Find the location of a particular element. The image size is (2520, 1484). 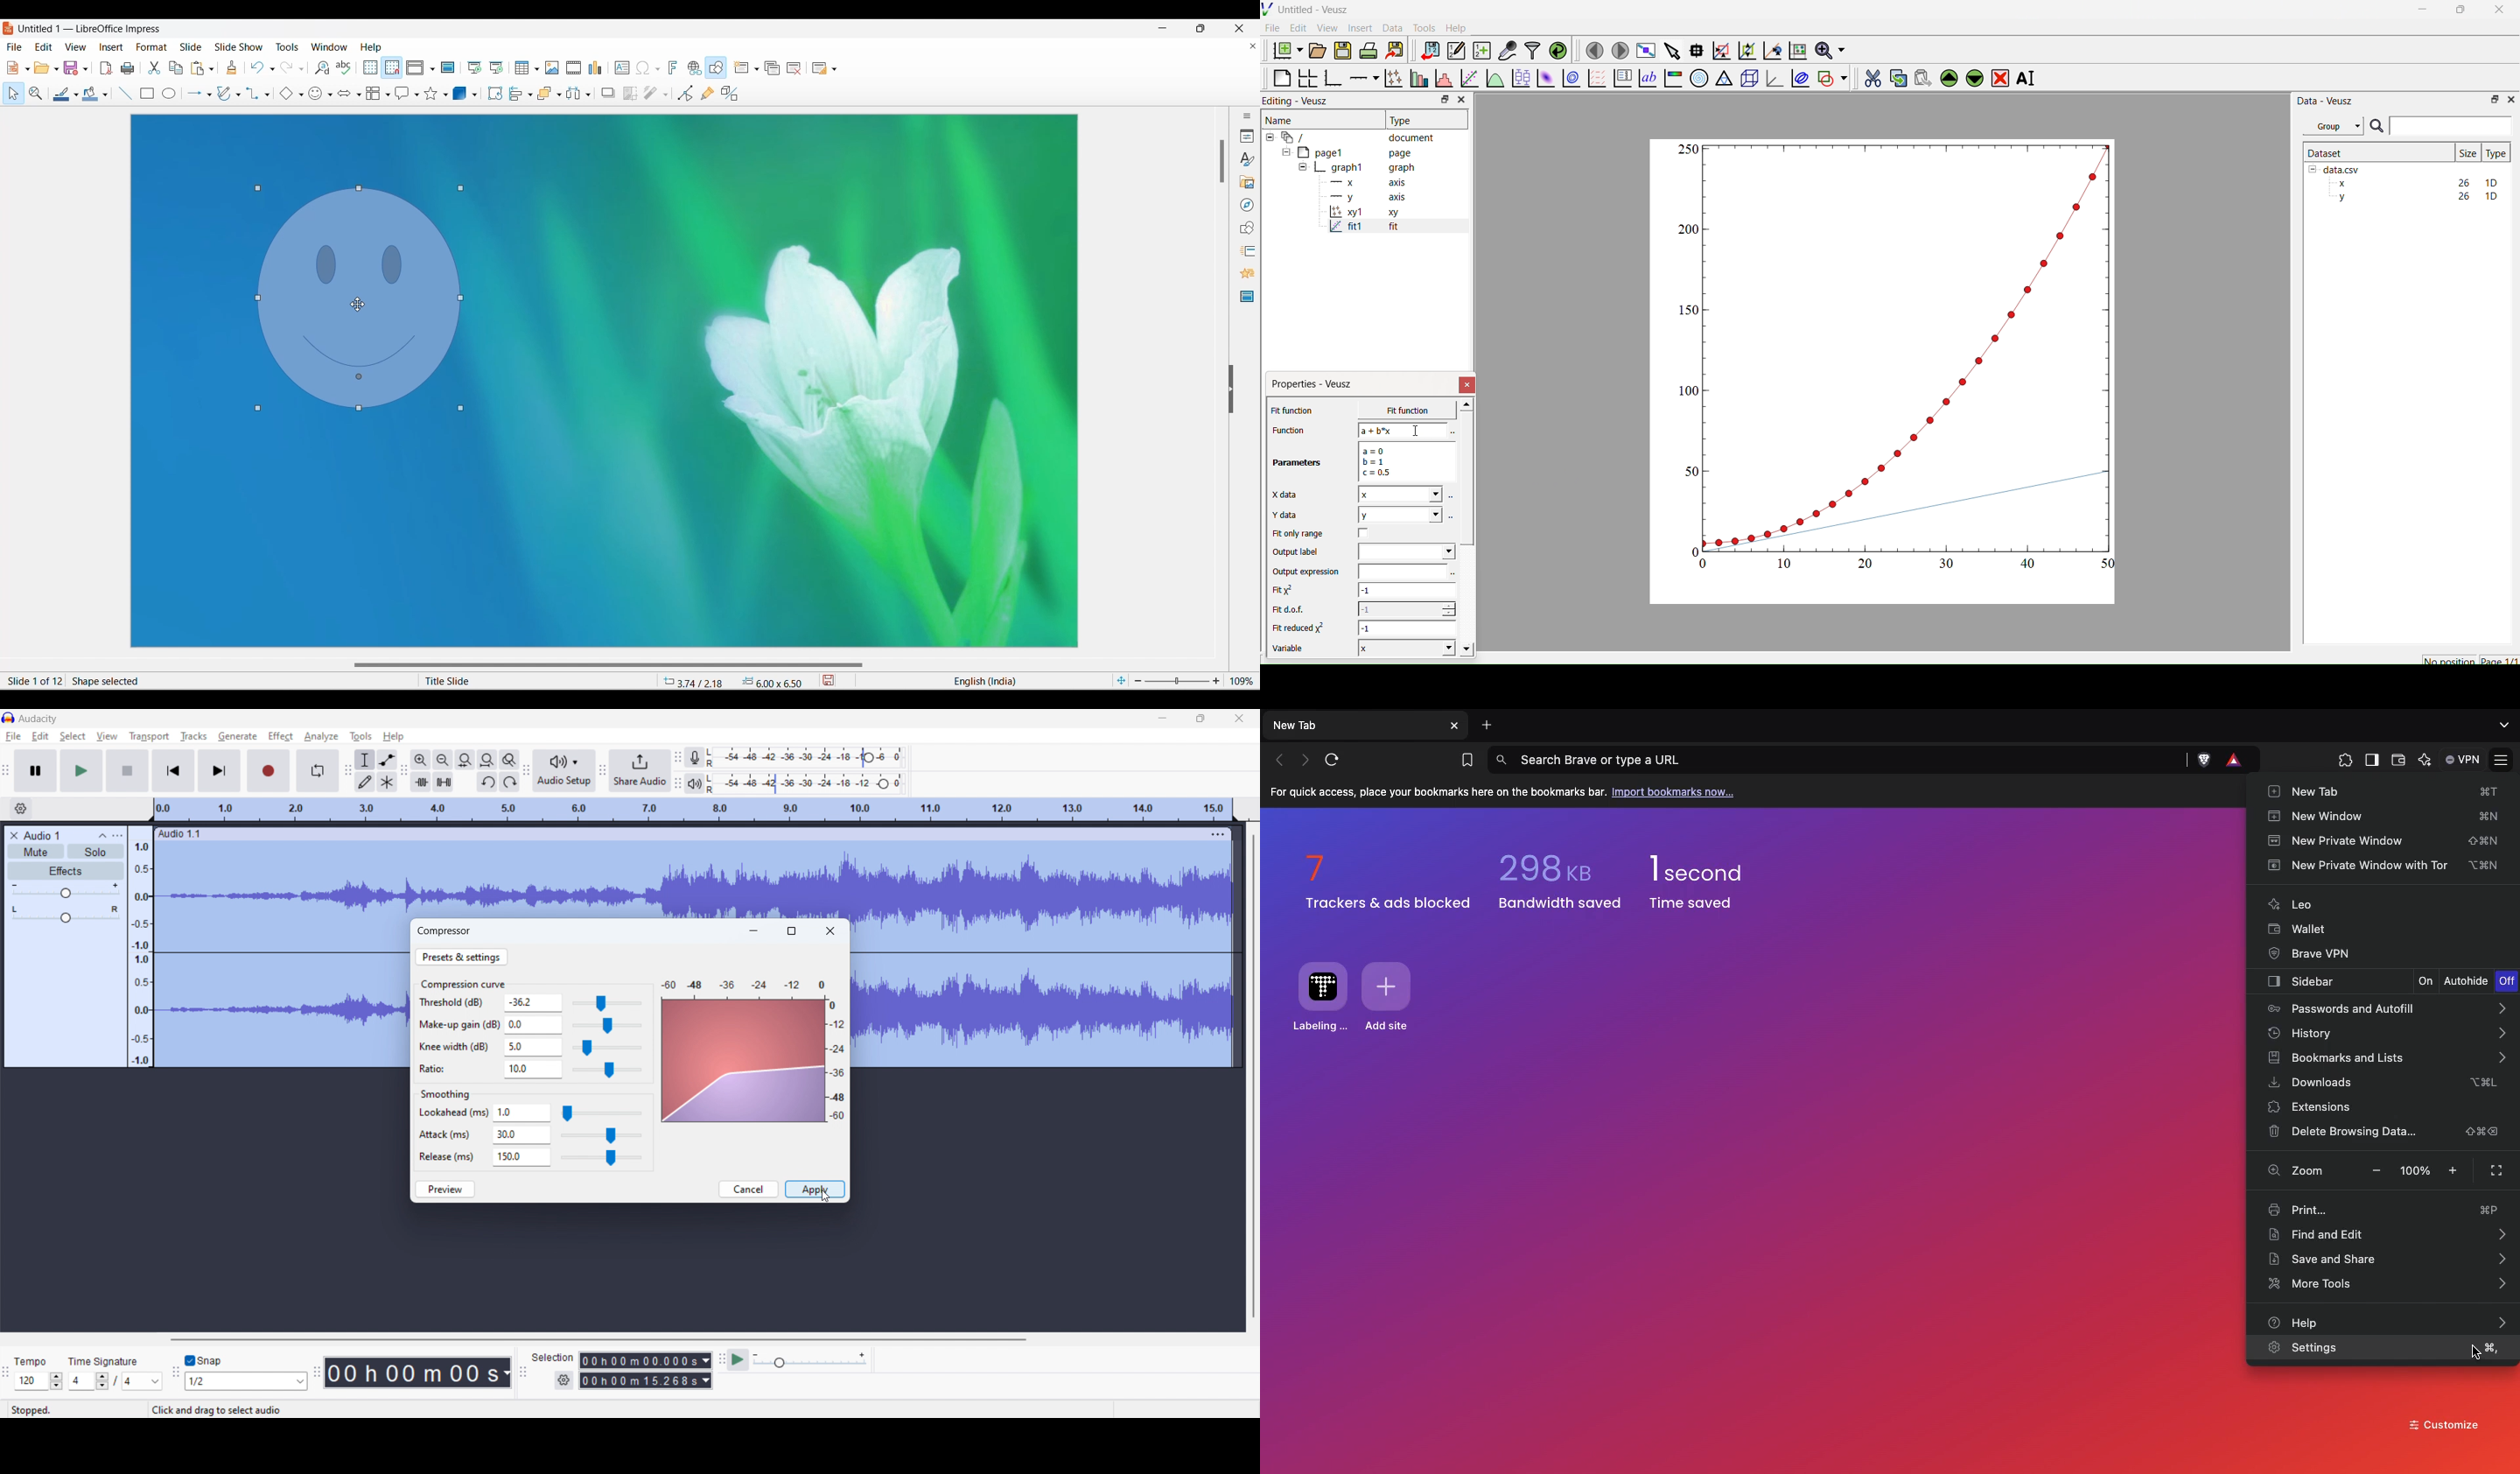

tools is located at coordinates (361, 737).